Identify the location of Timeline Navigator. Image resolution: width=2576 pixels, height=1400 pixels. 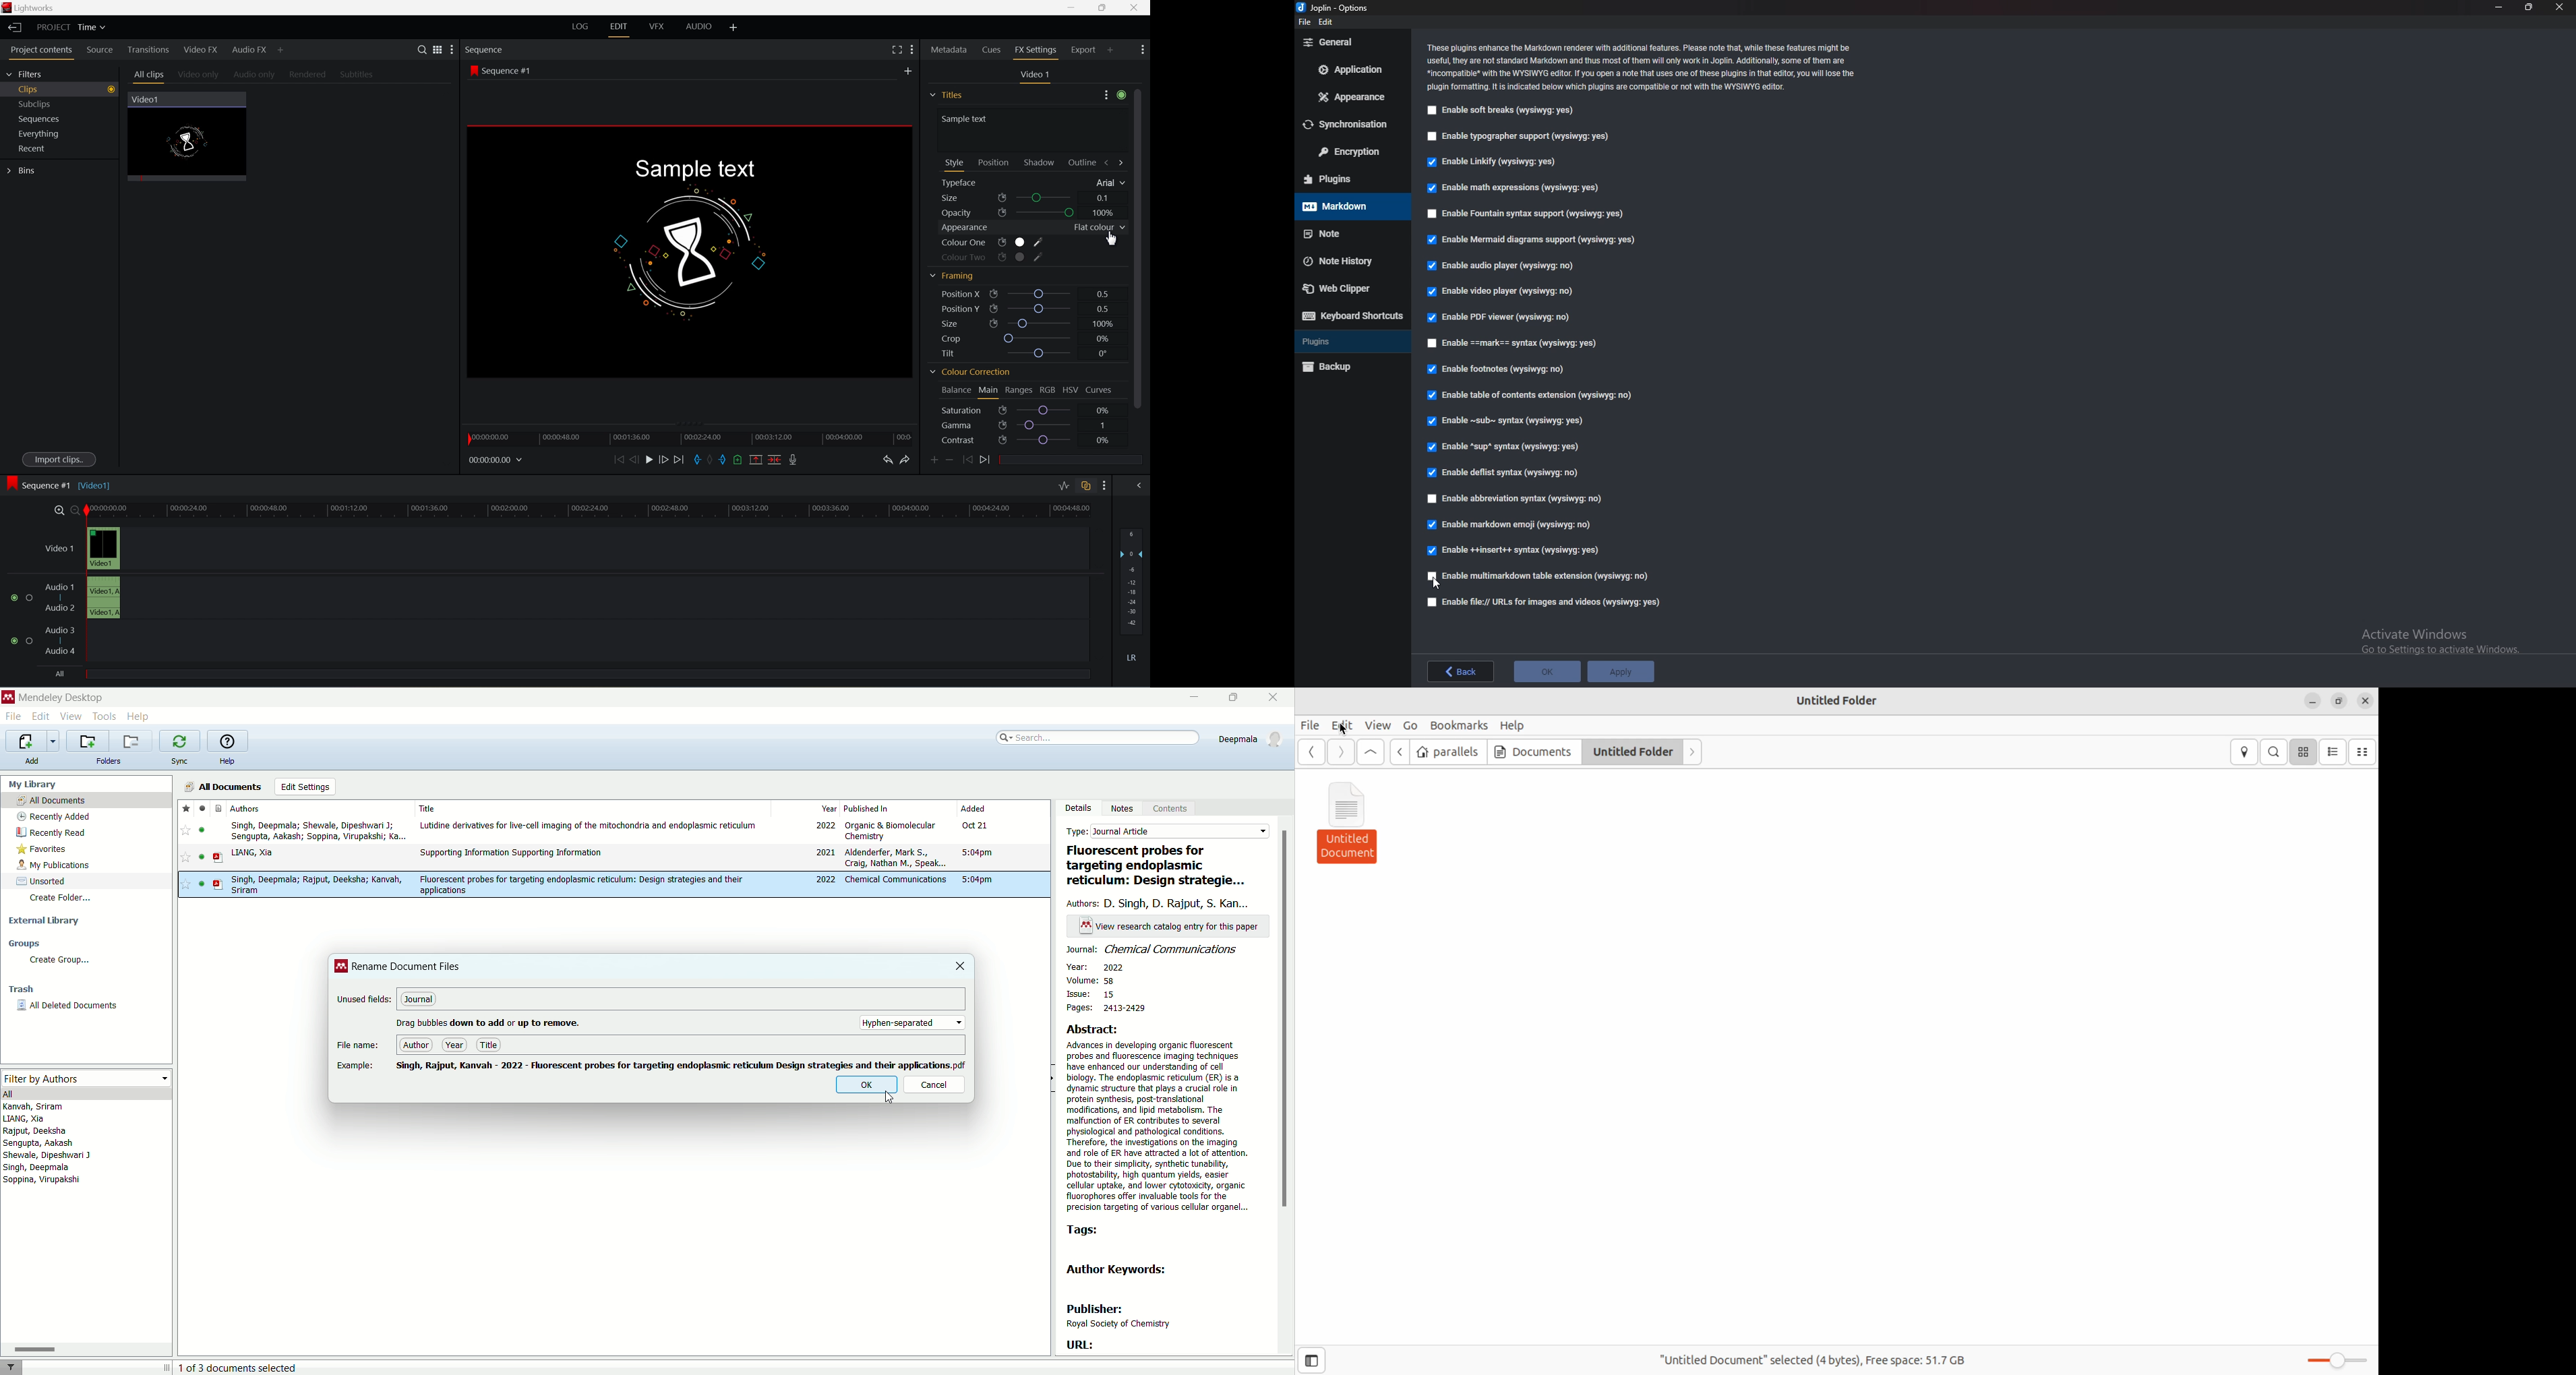
(693, 437).